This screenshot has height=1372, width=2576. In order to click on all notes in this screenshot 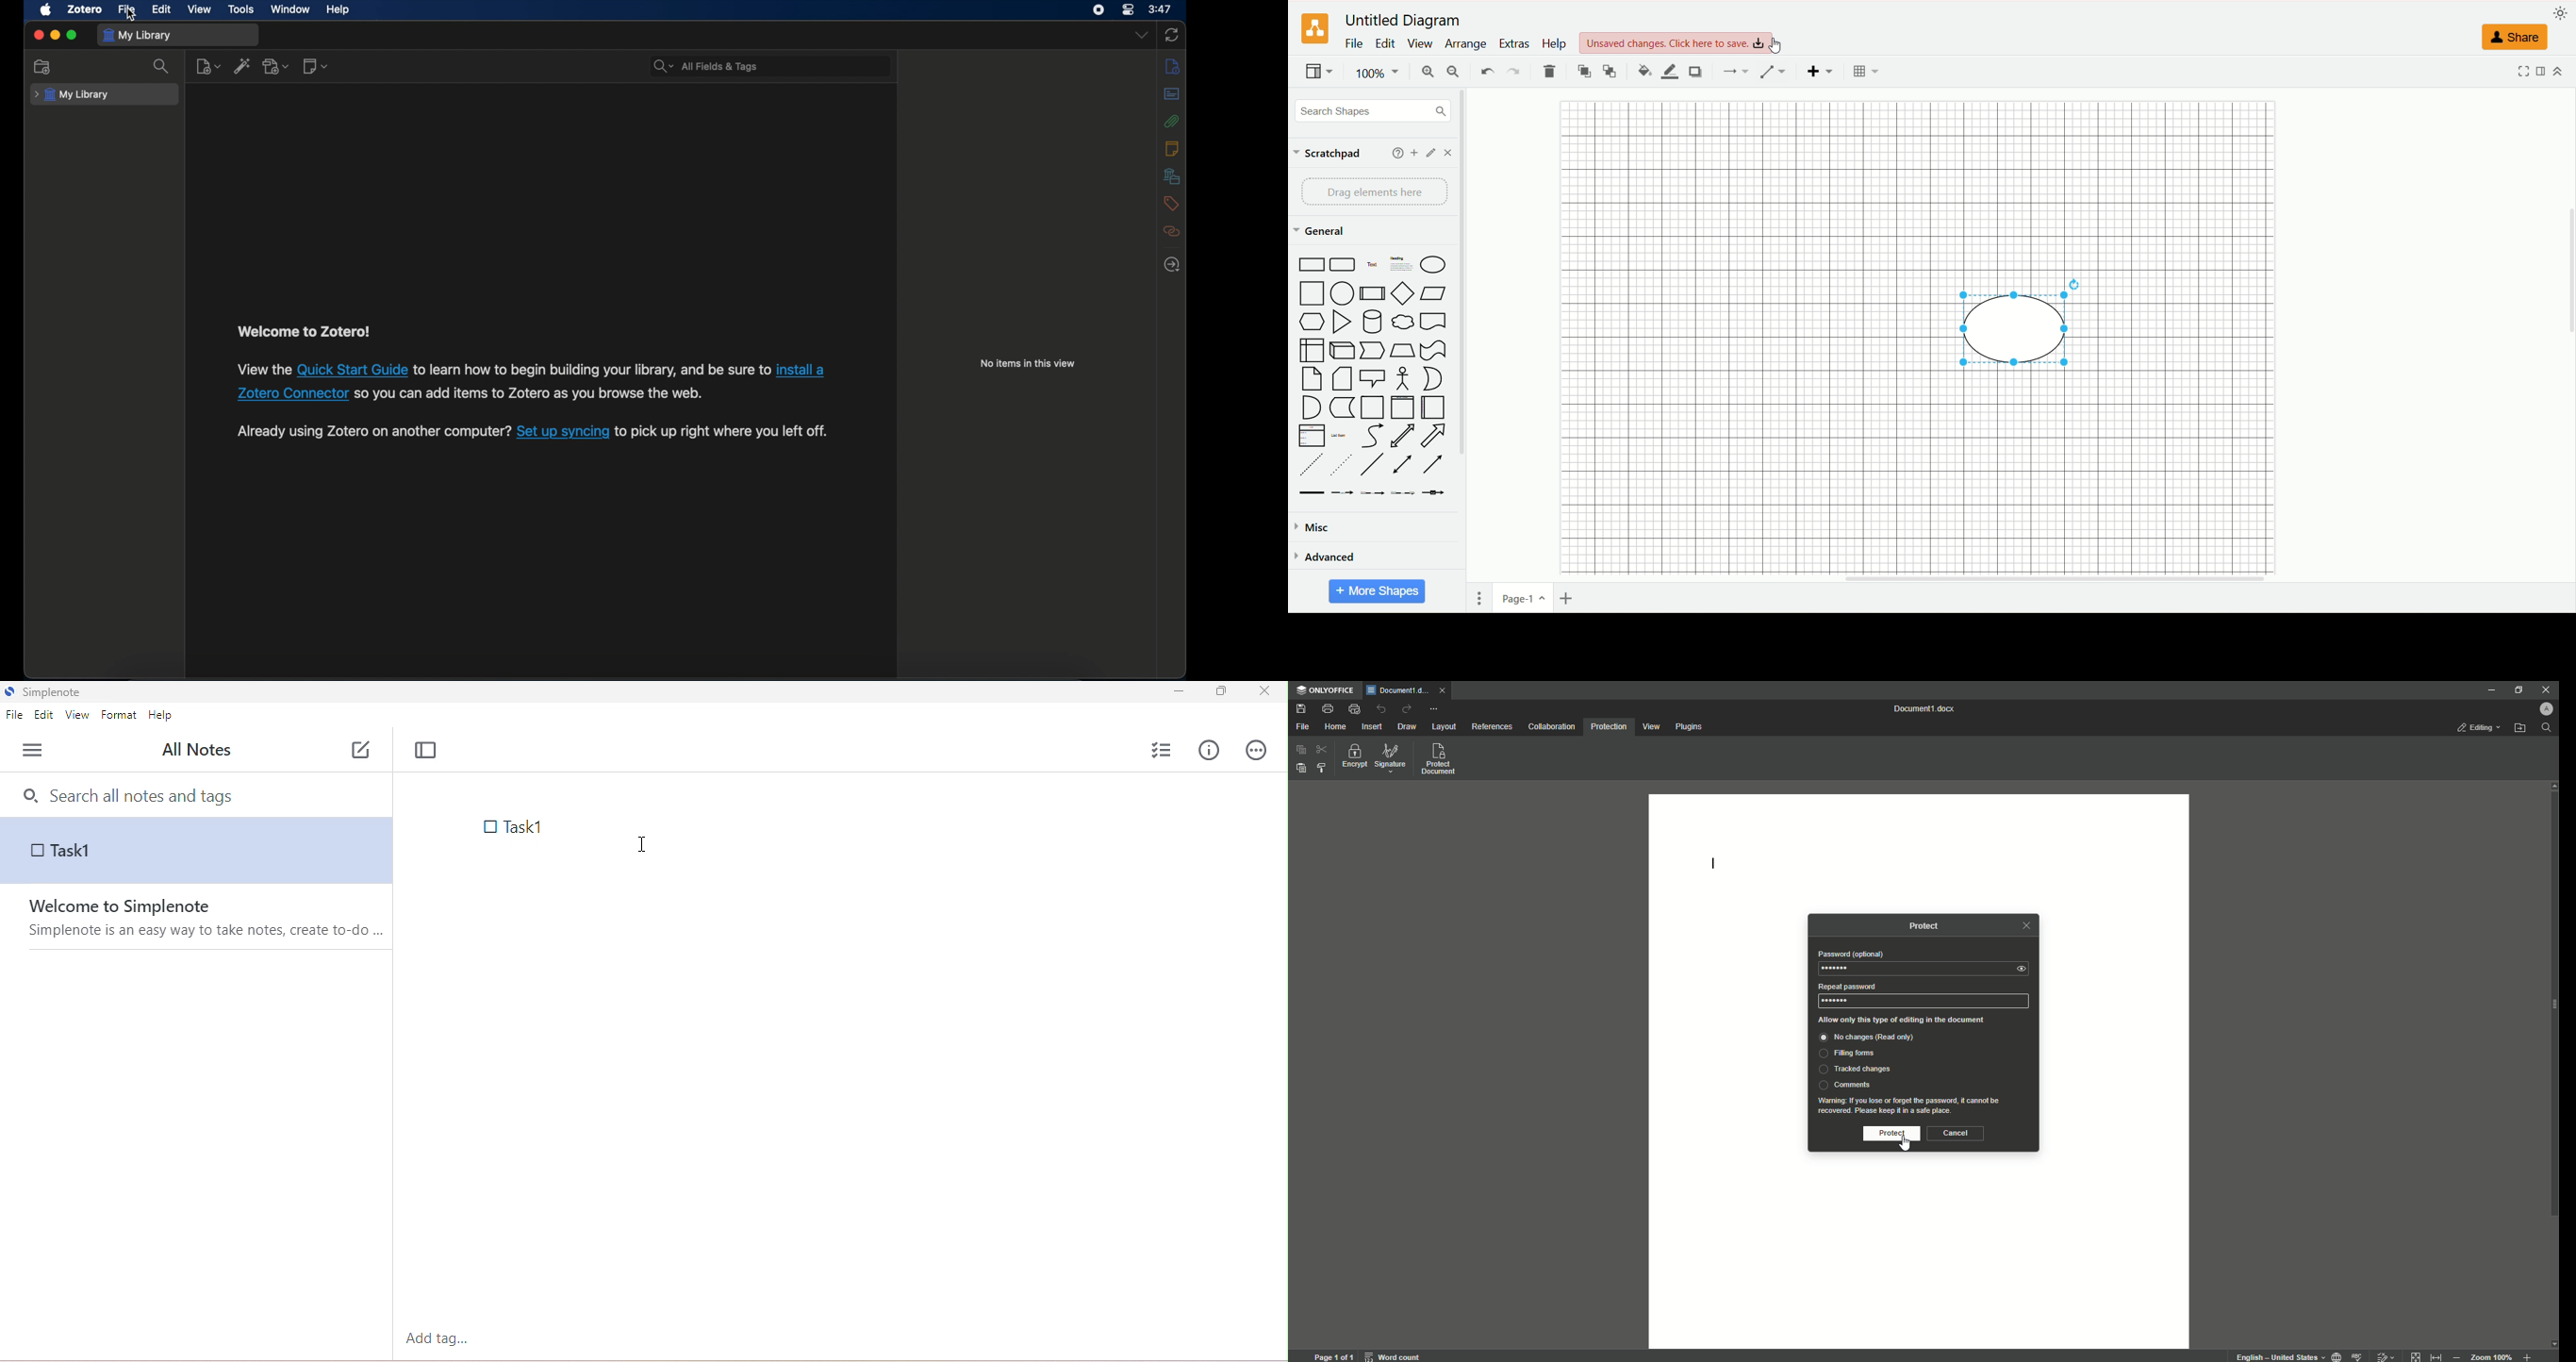, I will do `click(200, 751)`.